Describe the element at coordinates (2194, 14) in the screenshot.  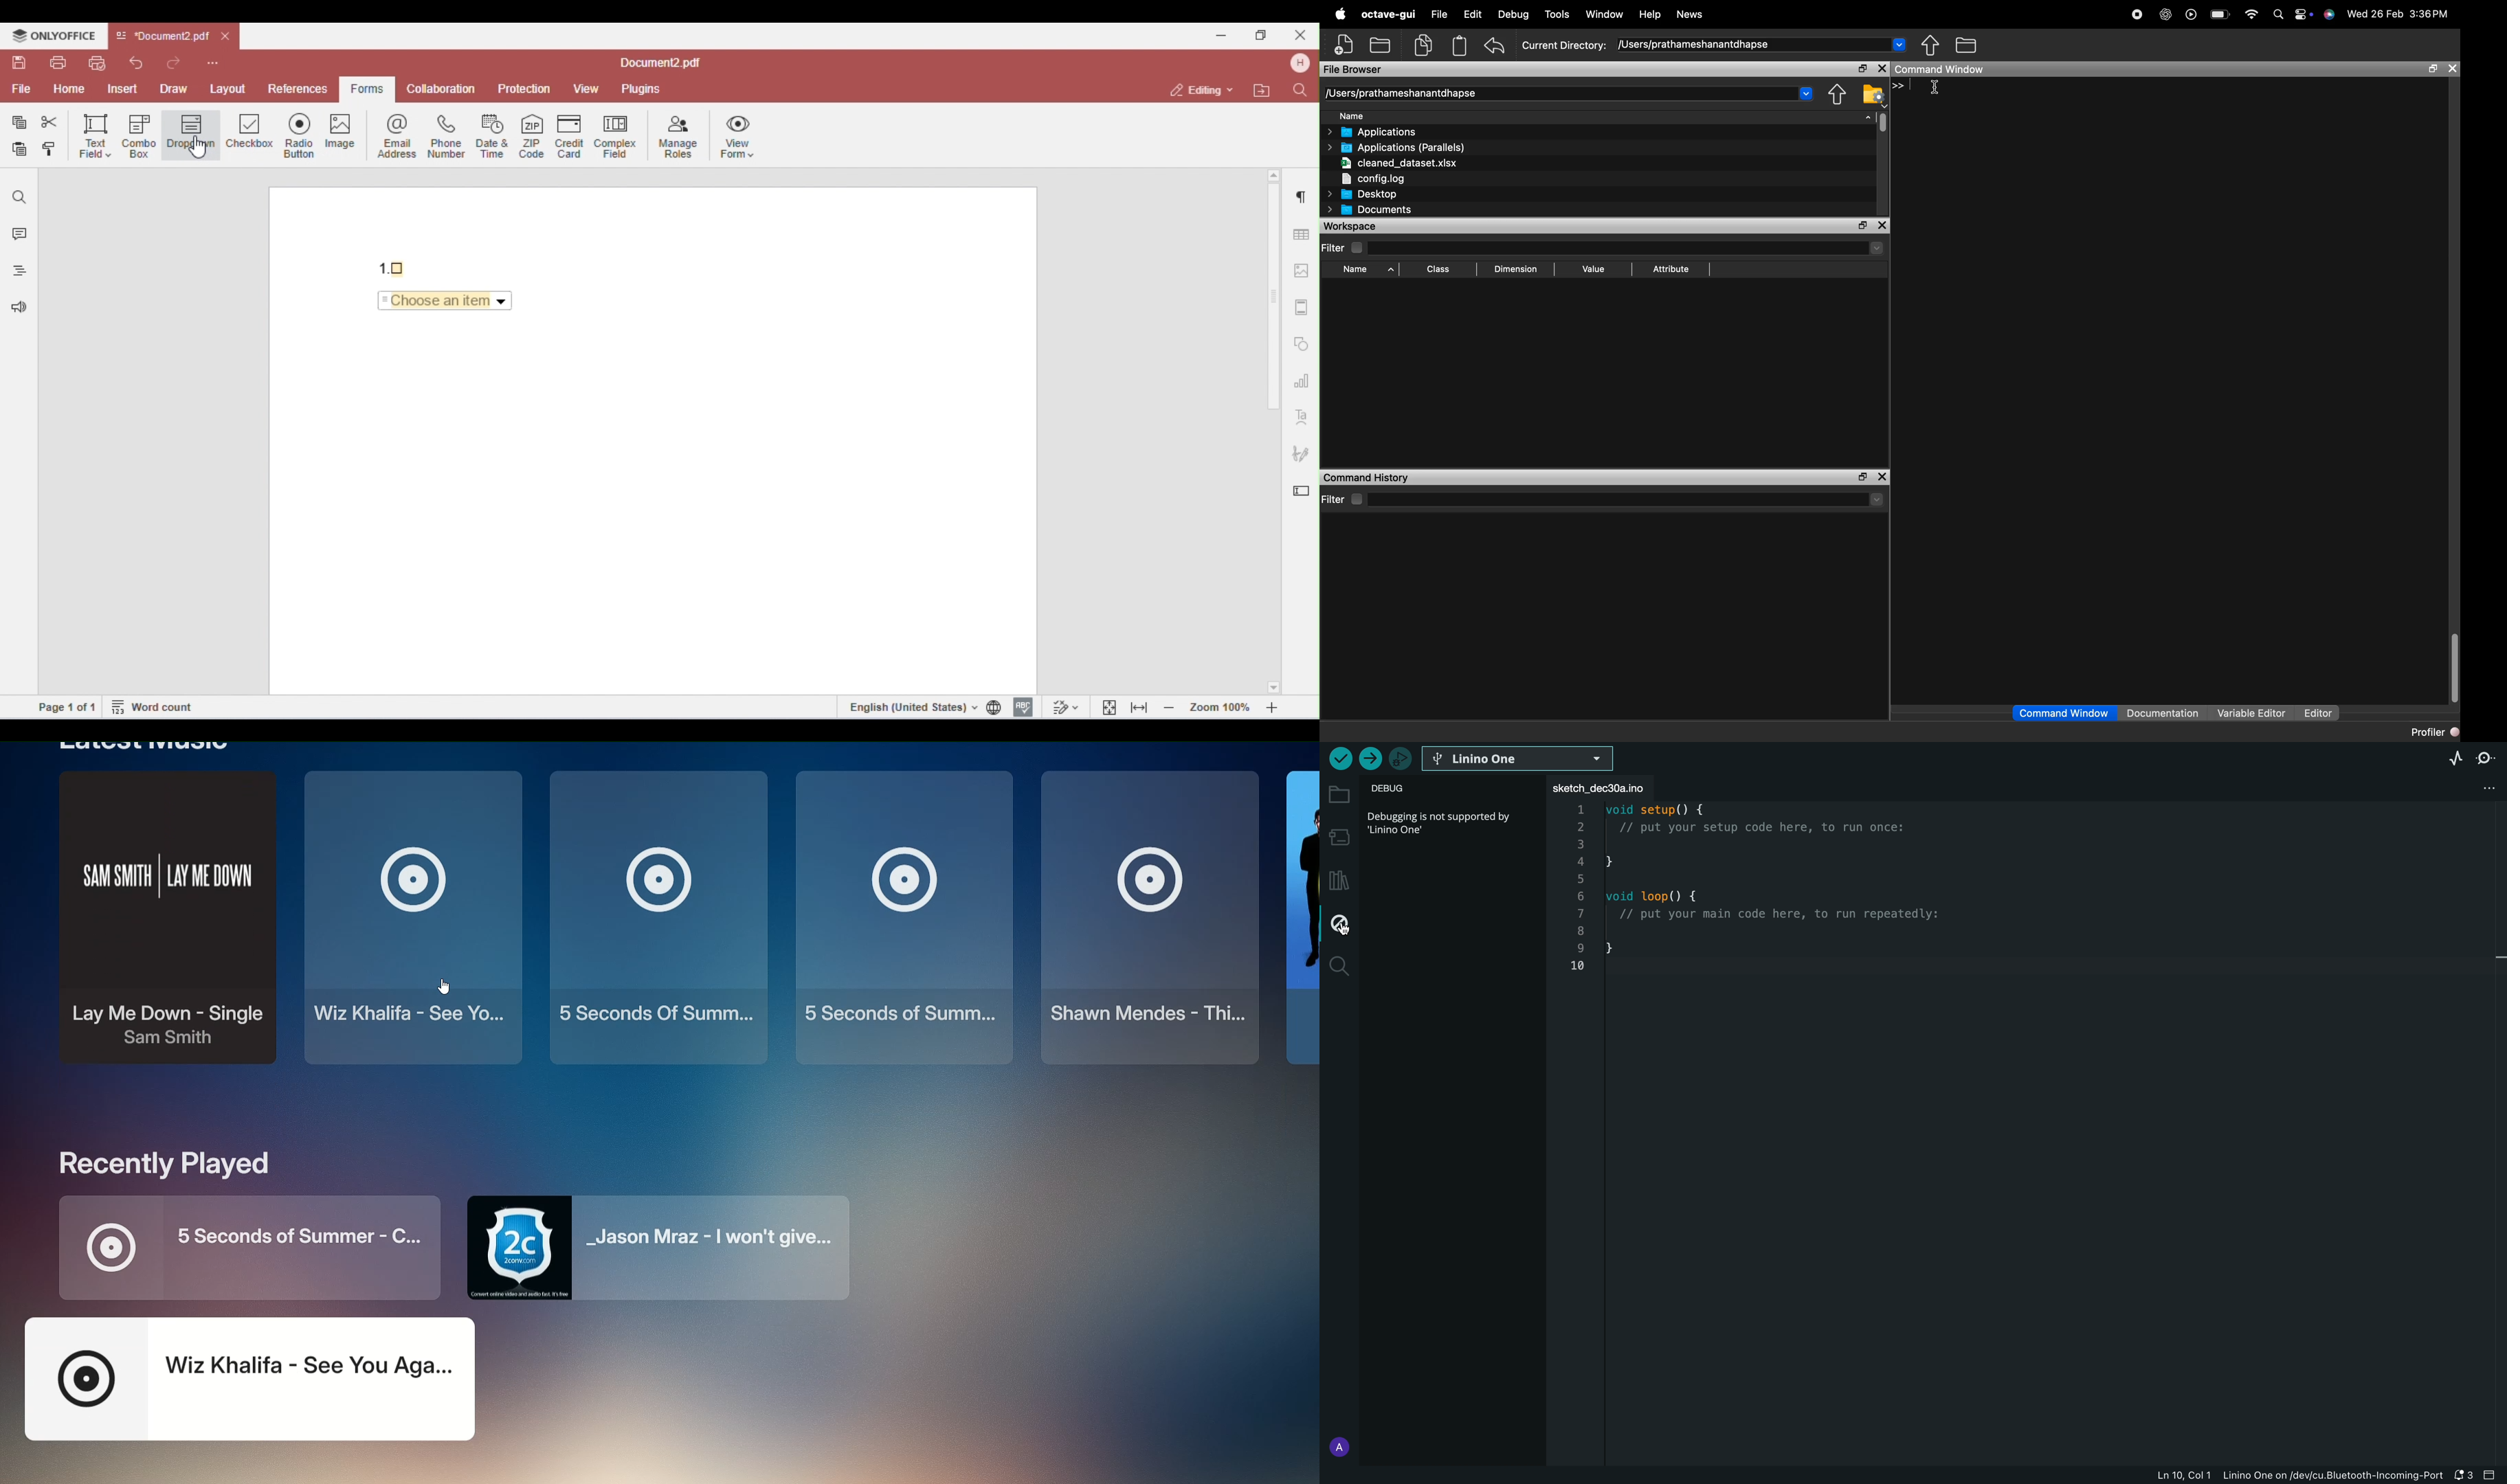
I see `play` at that location.